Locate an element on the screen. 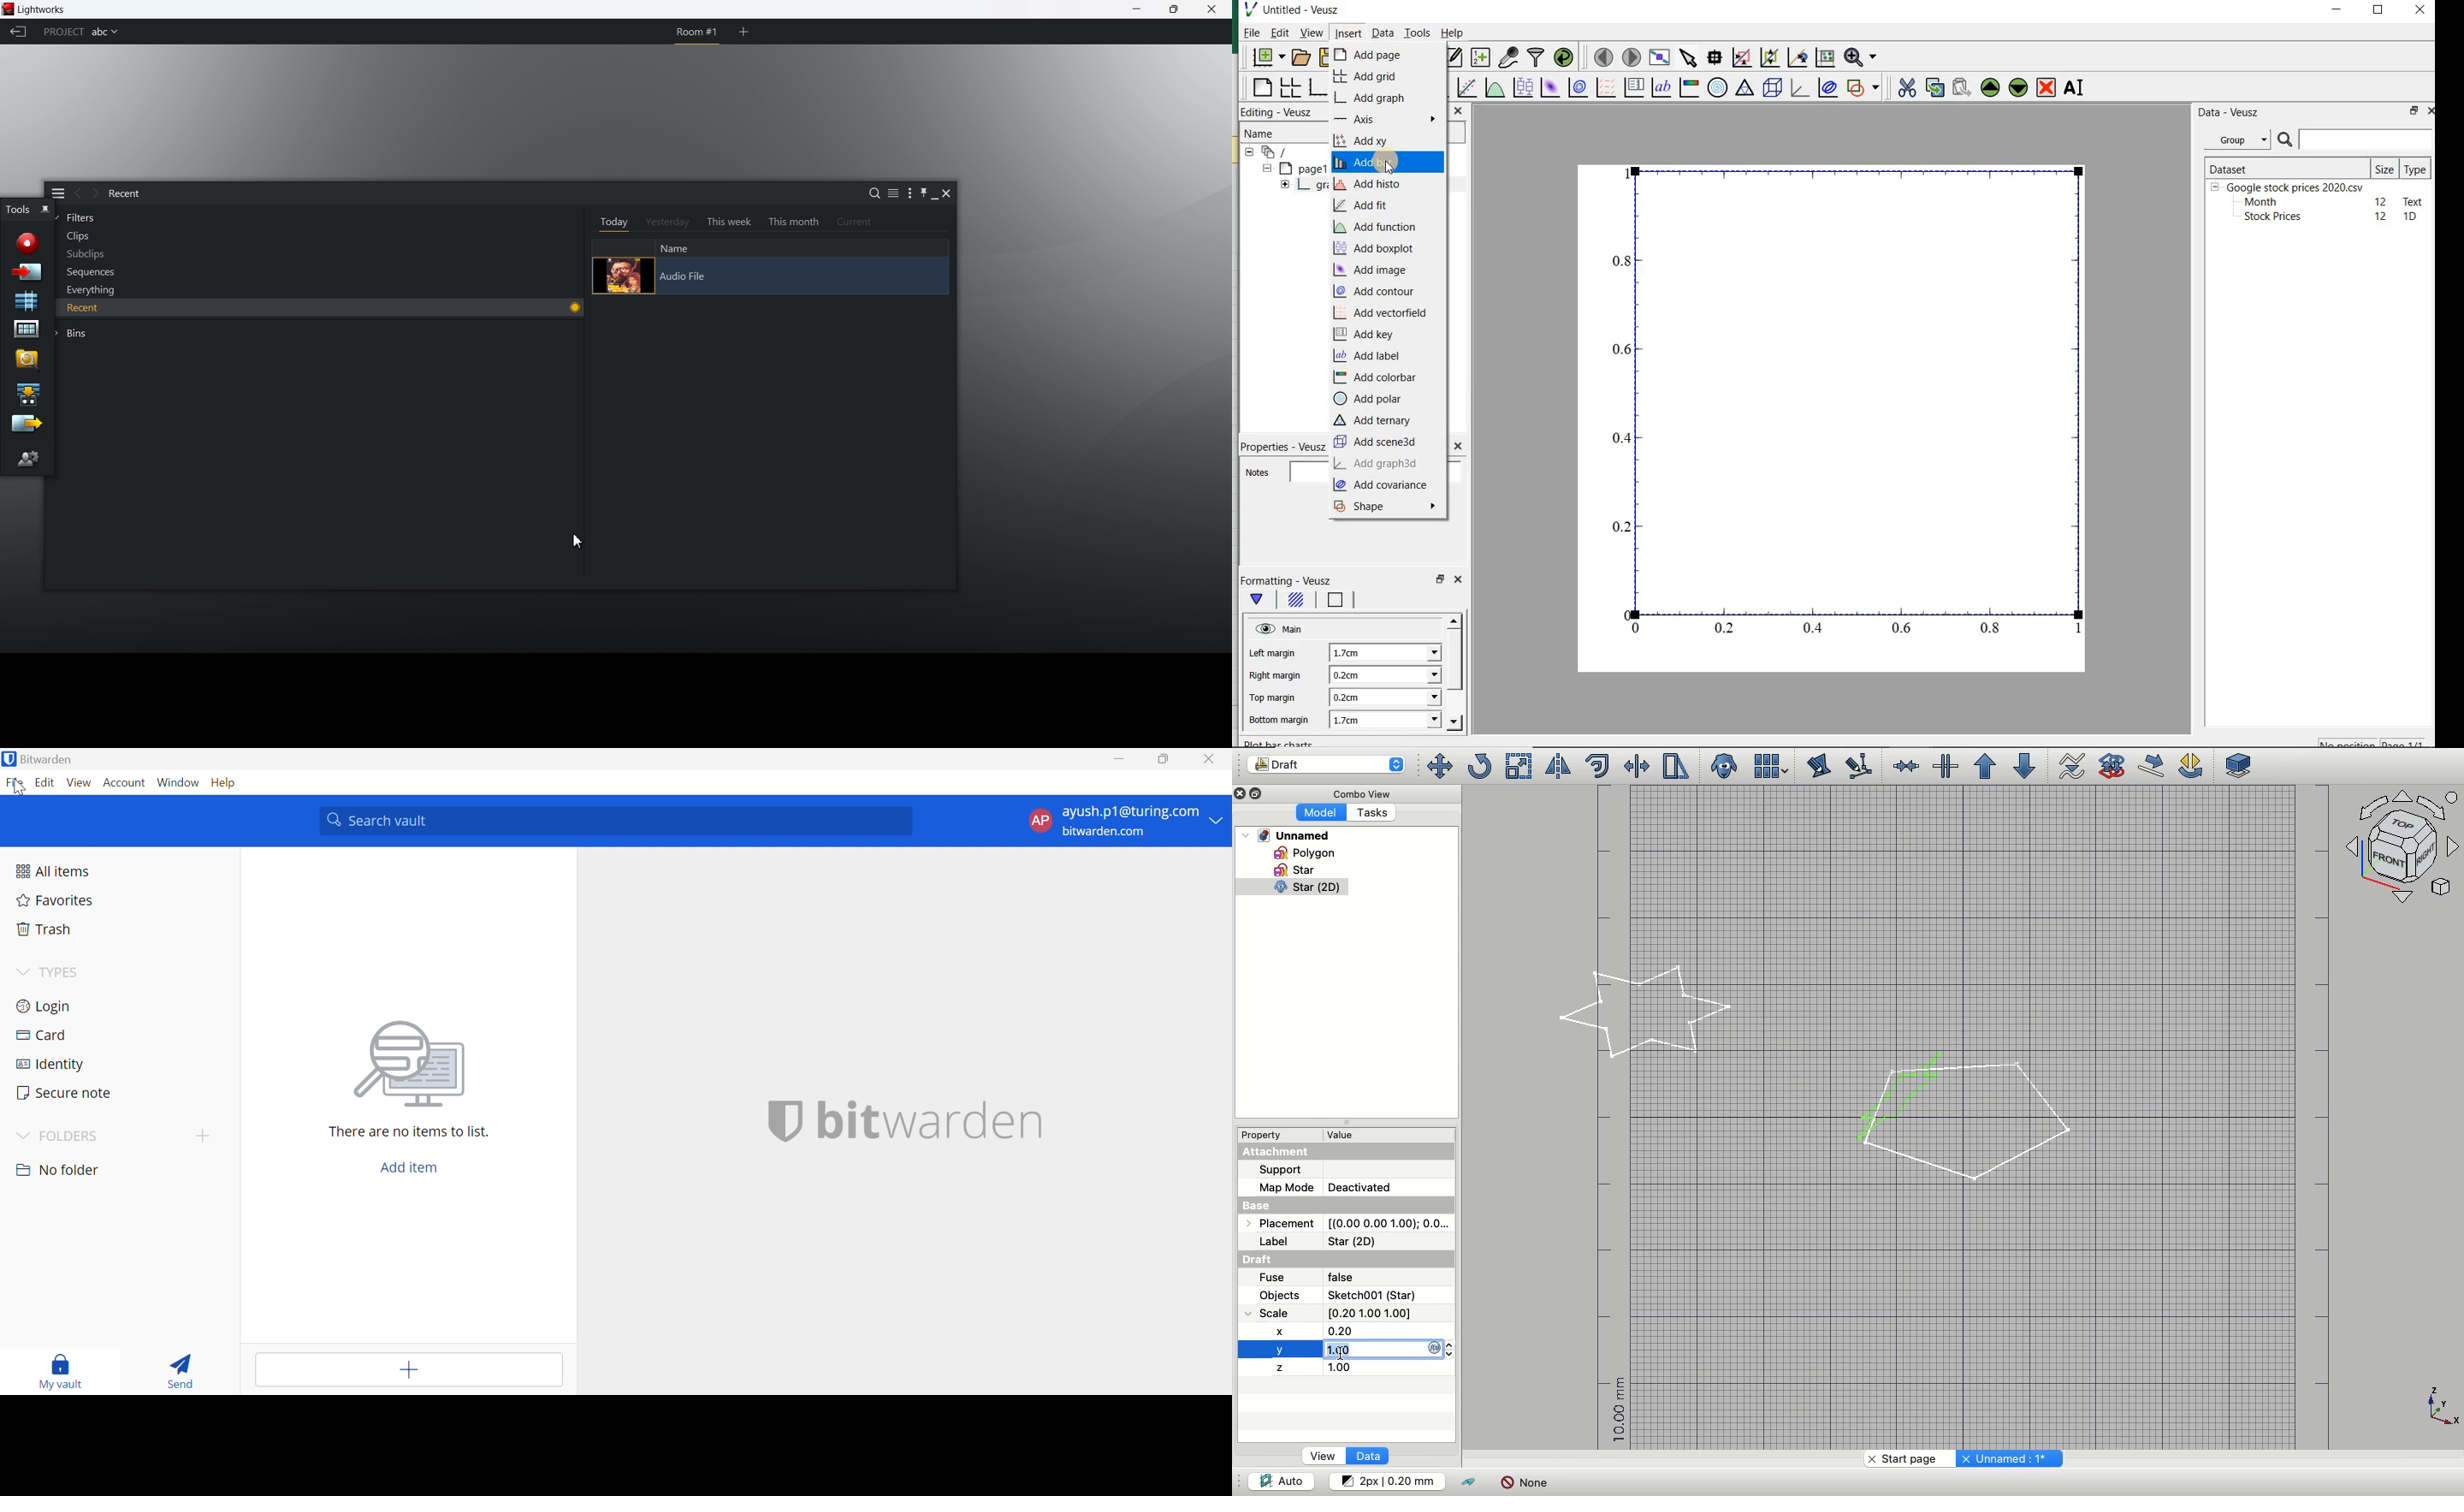  False is located at coordinates (1353, 1278).